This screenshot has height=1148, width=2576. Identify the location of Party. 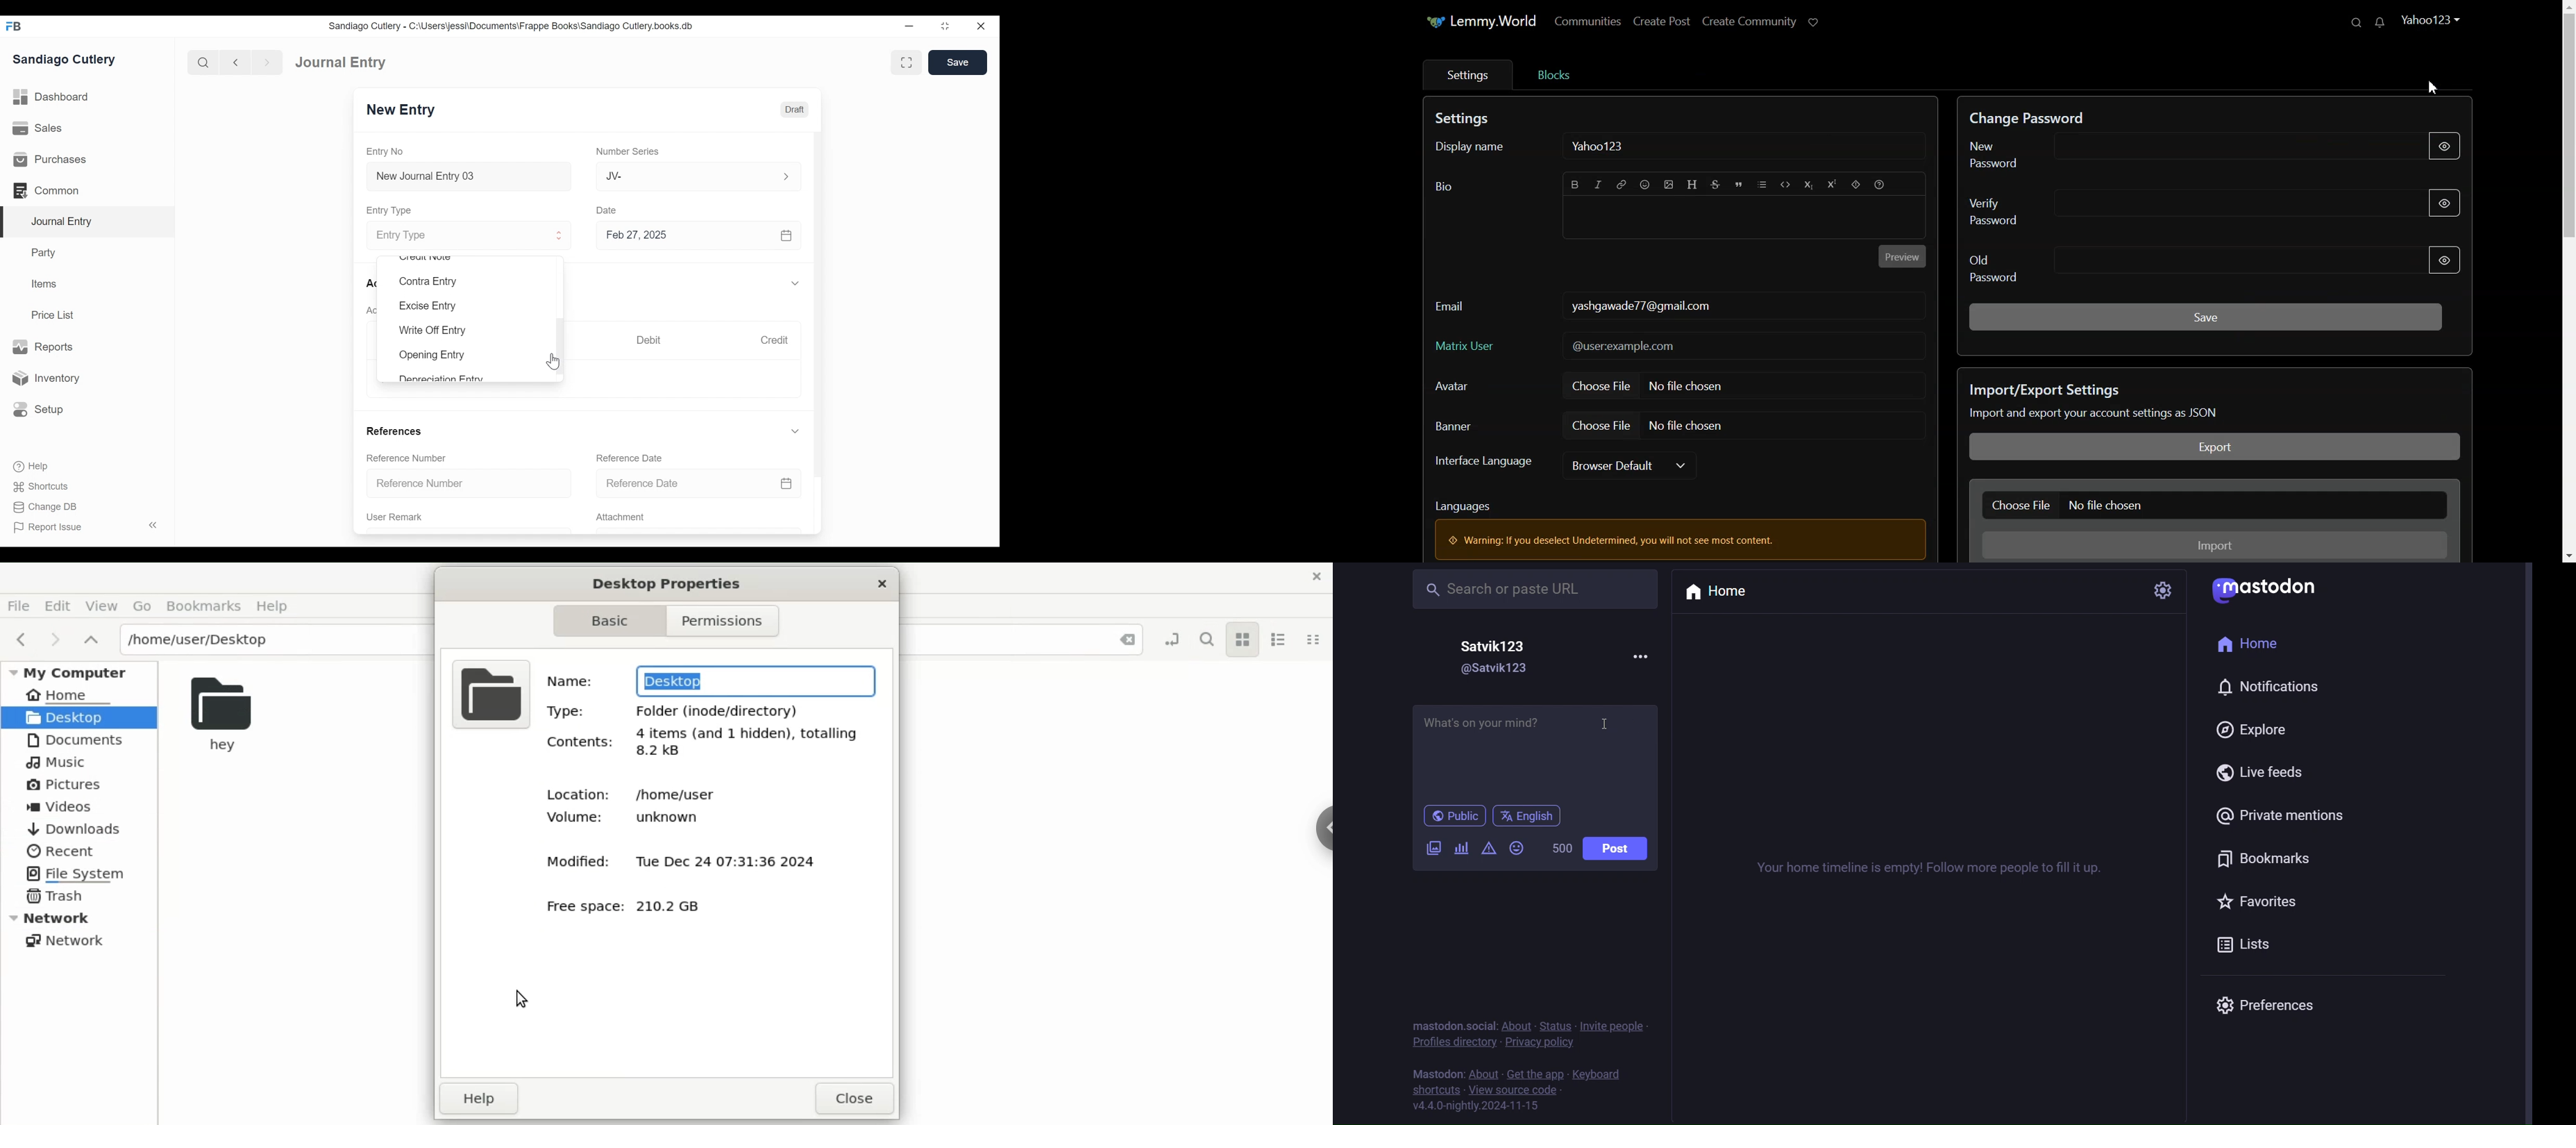
(45, 252).